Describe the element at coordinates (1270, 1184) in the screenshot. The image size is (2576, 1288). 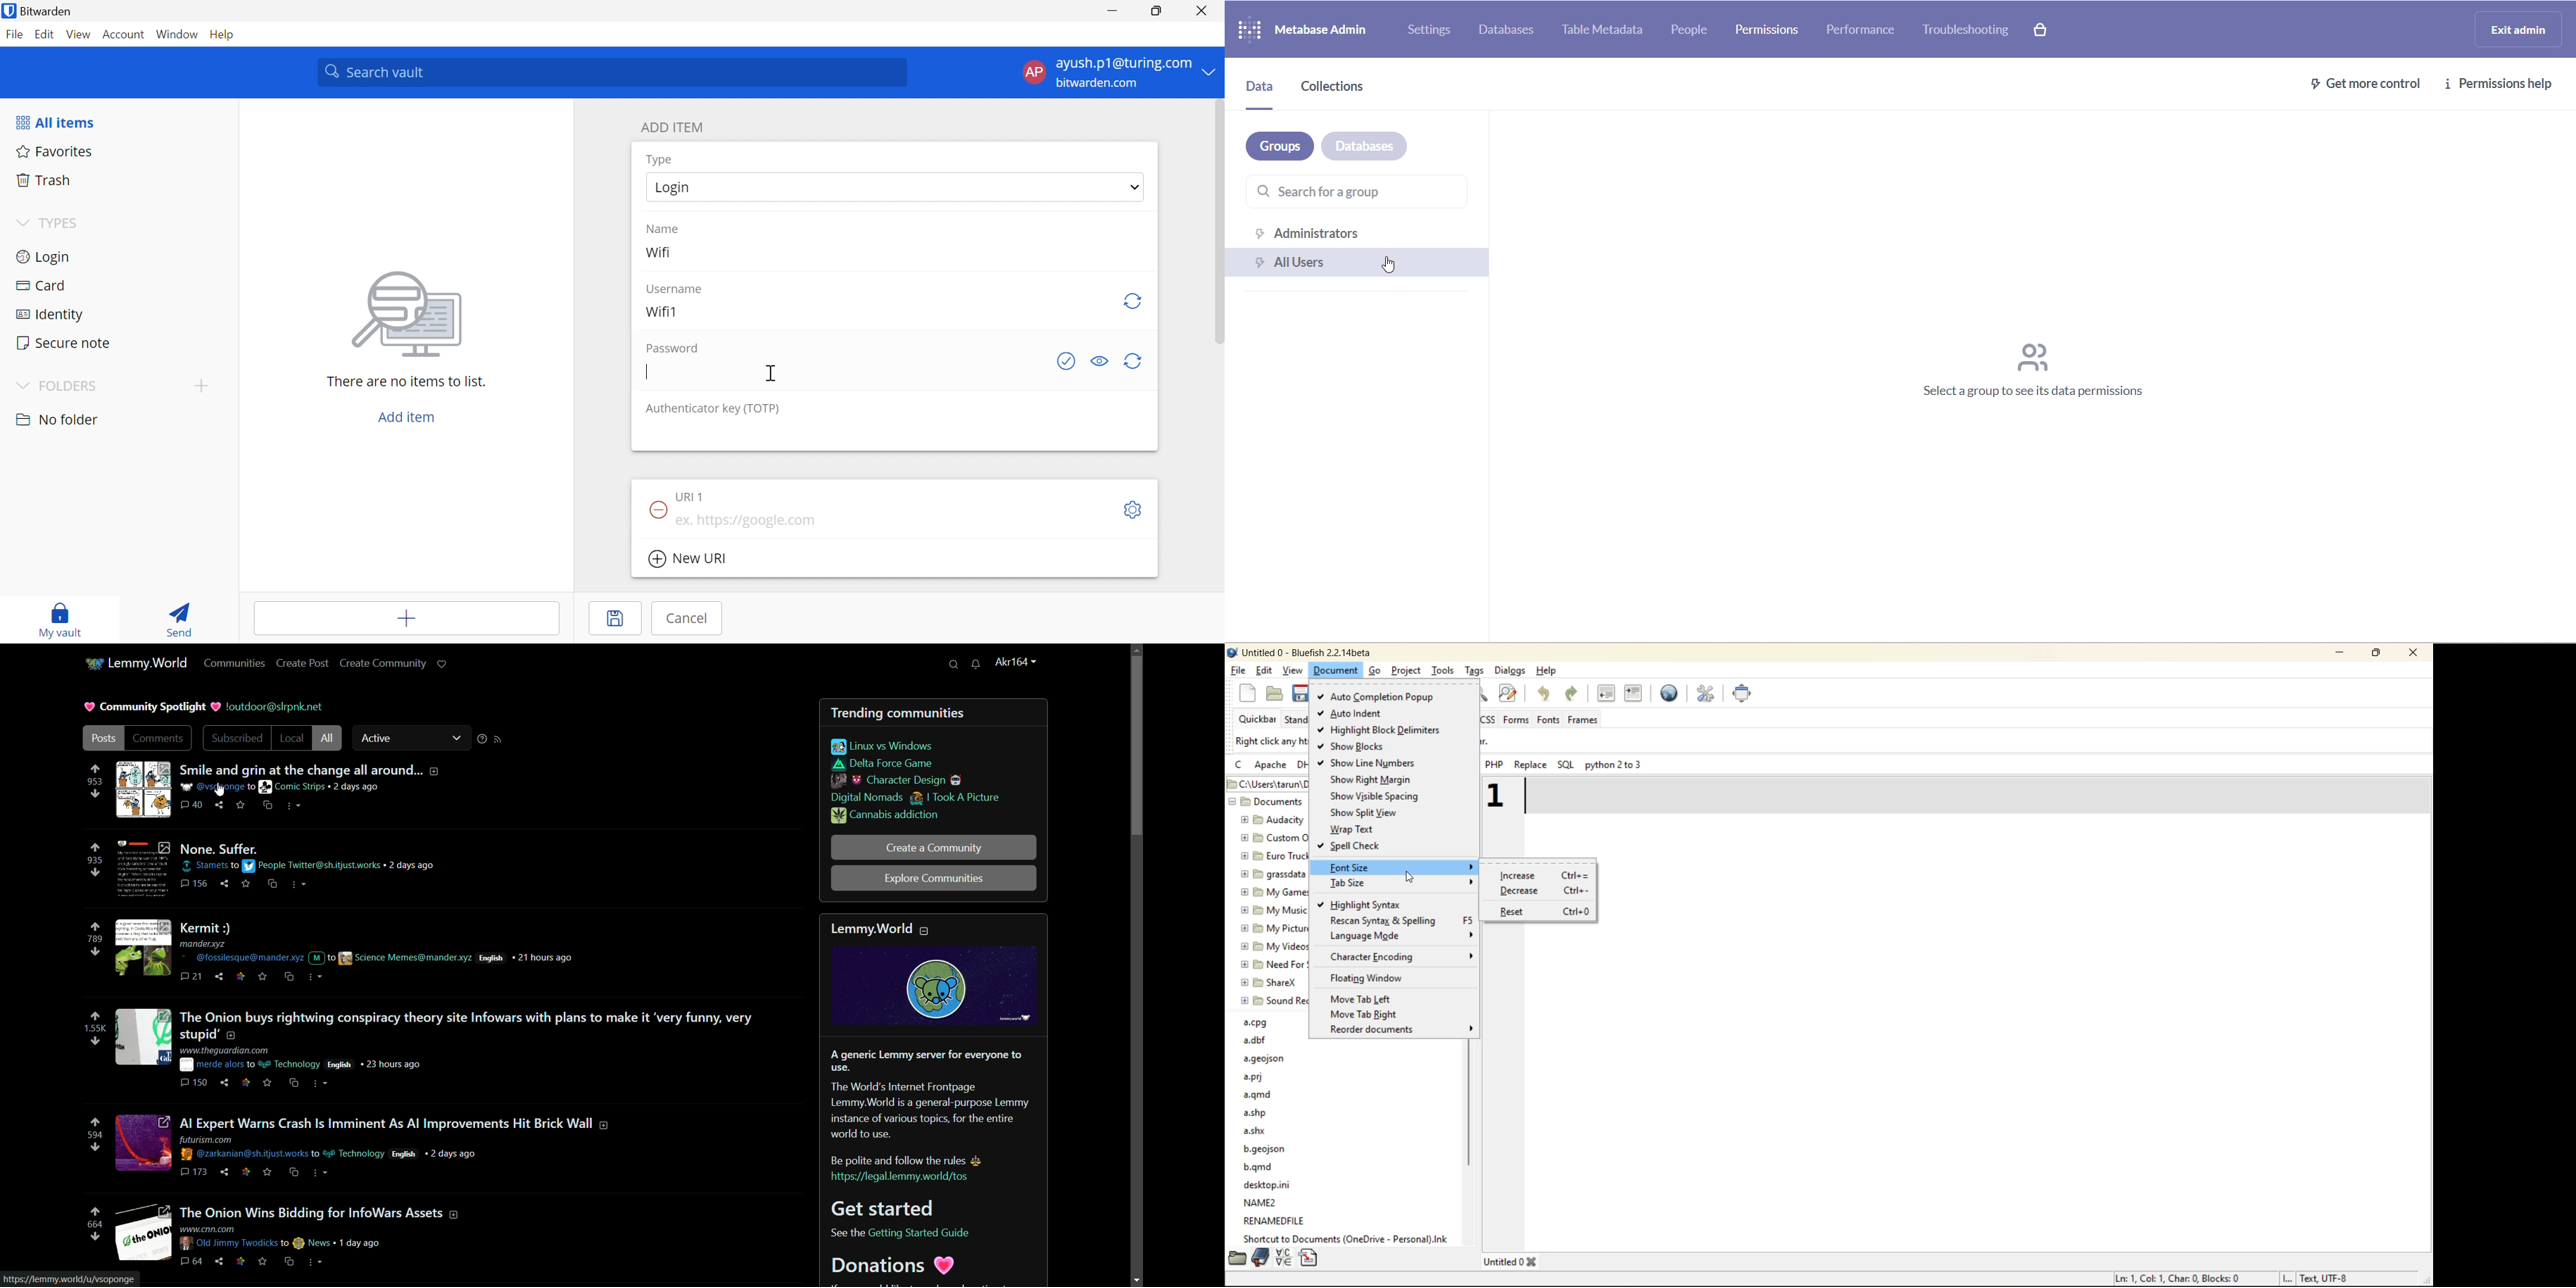
I see `desktop.ini` at that location.